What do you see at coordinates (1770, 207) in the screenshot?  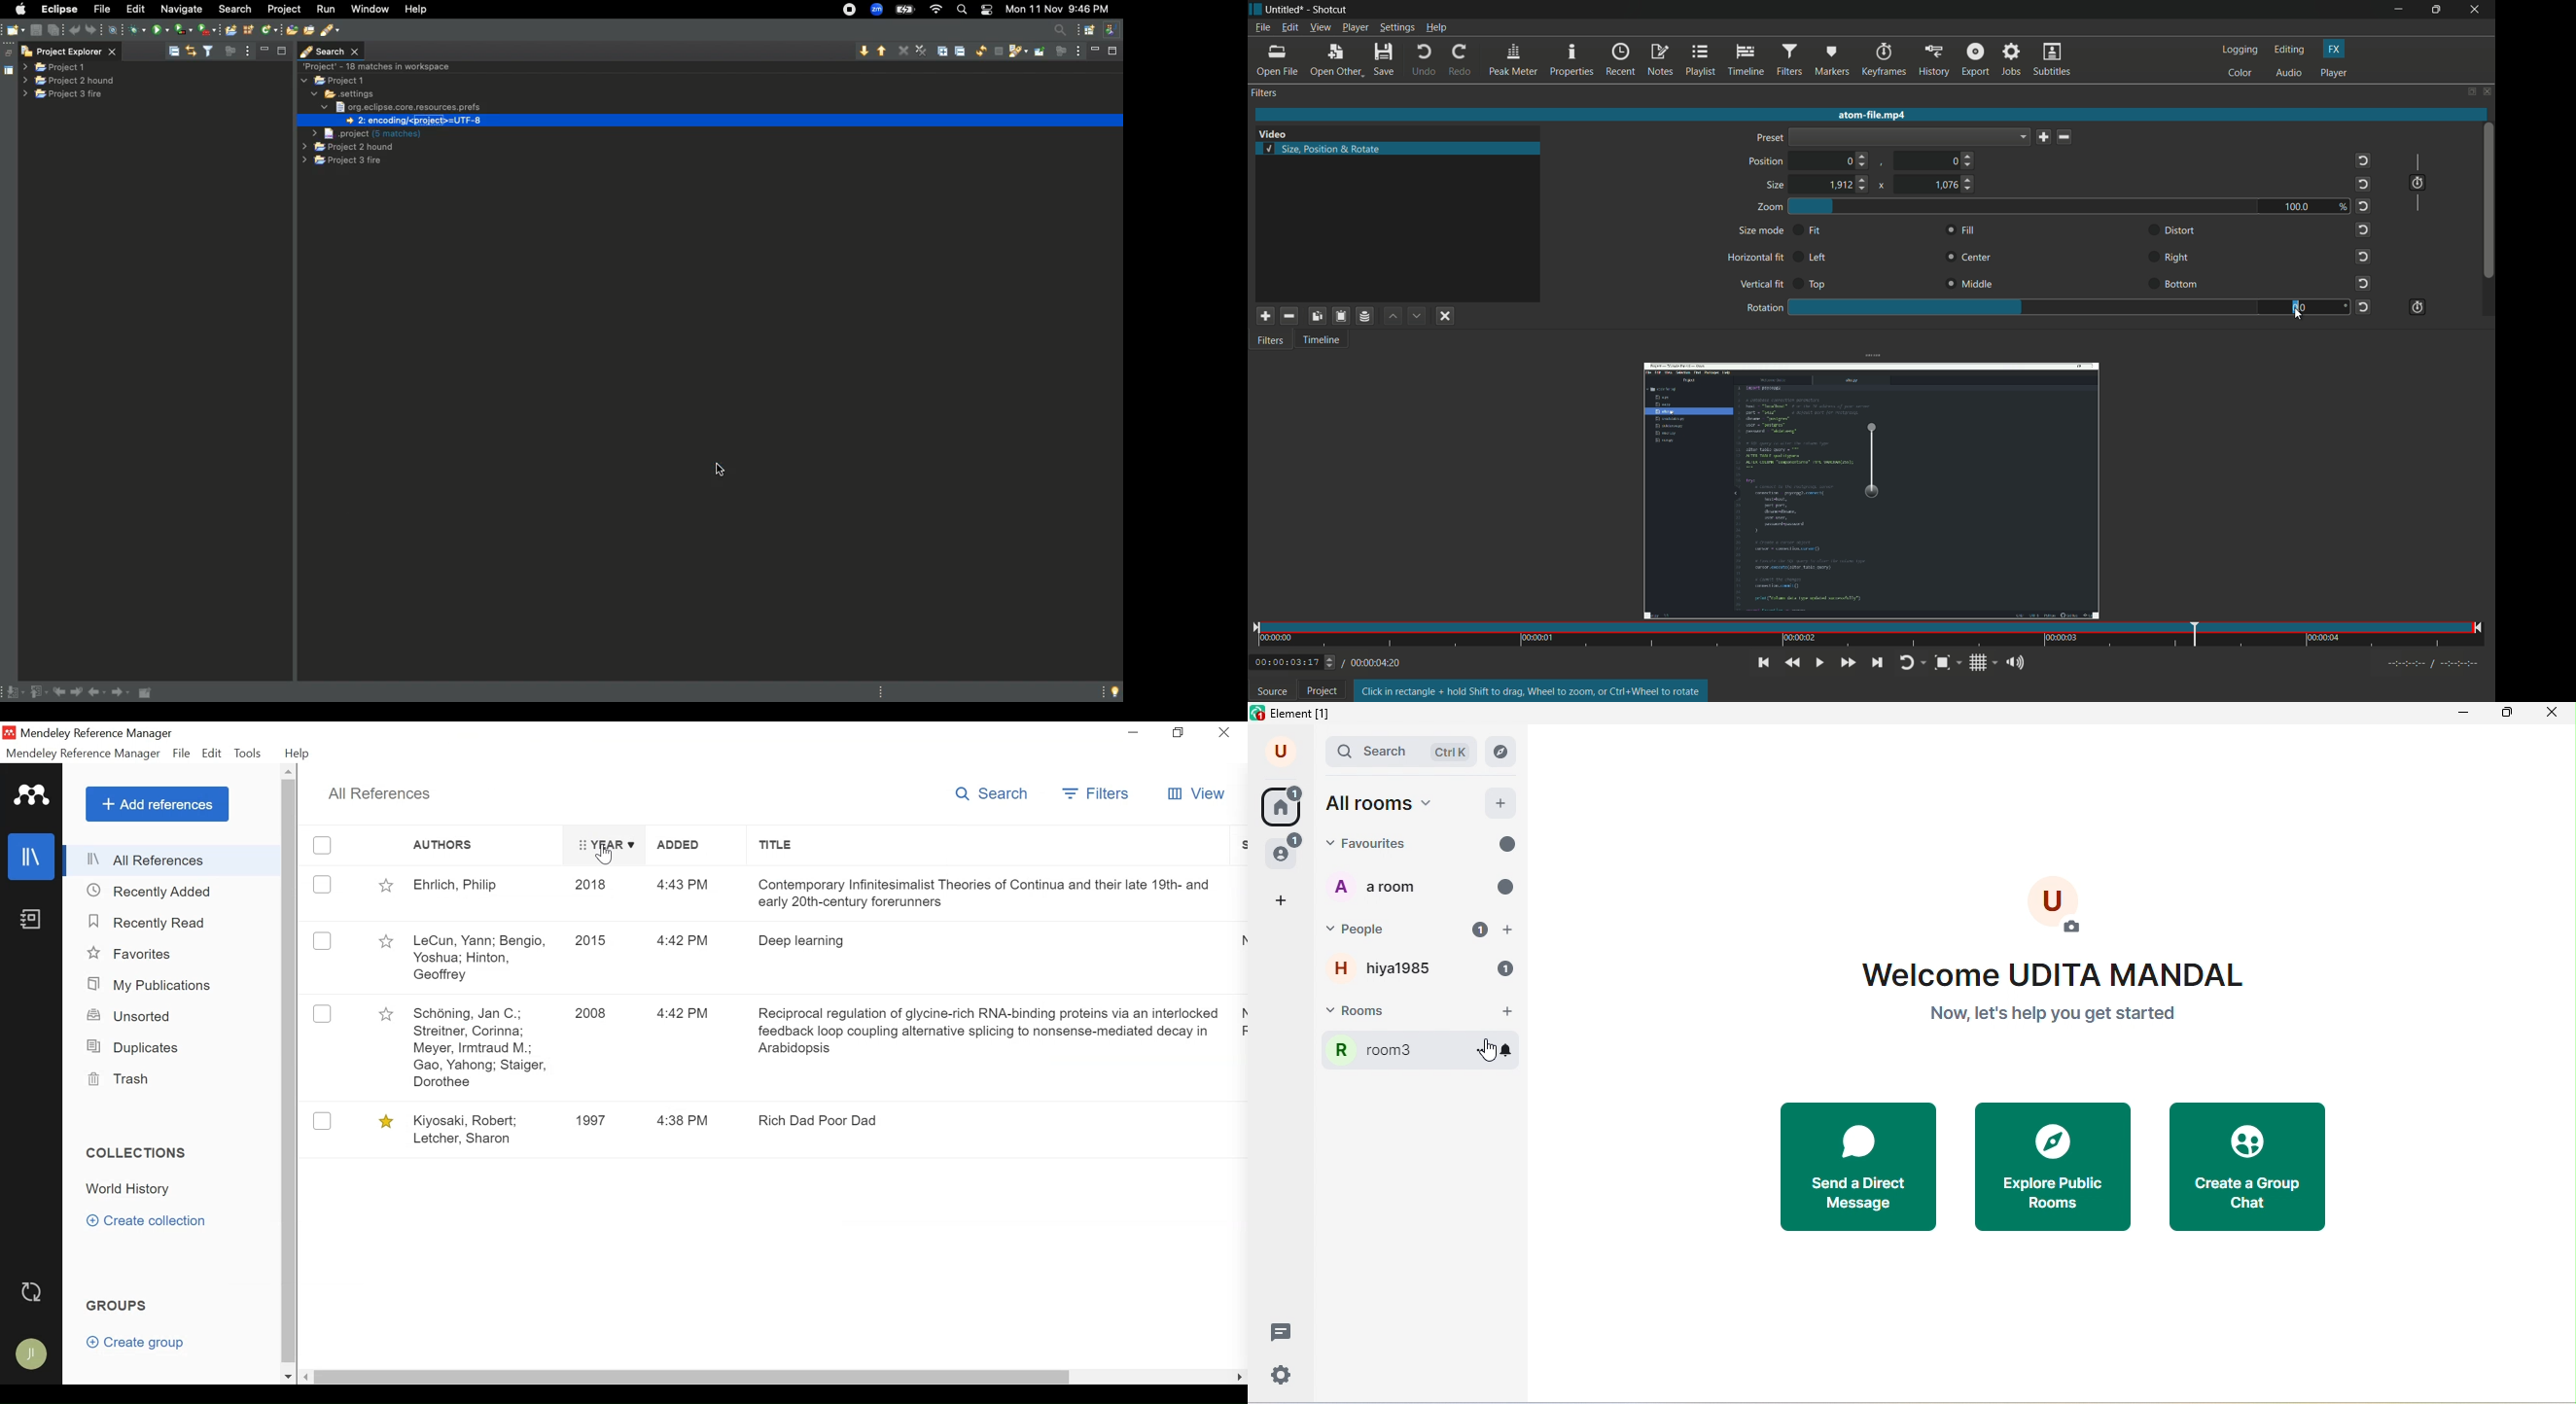 I see `zoom` at bounding box center [1770, 207].